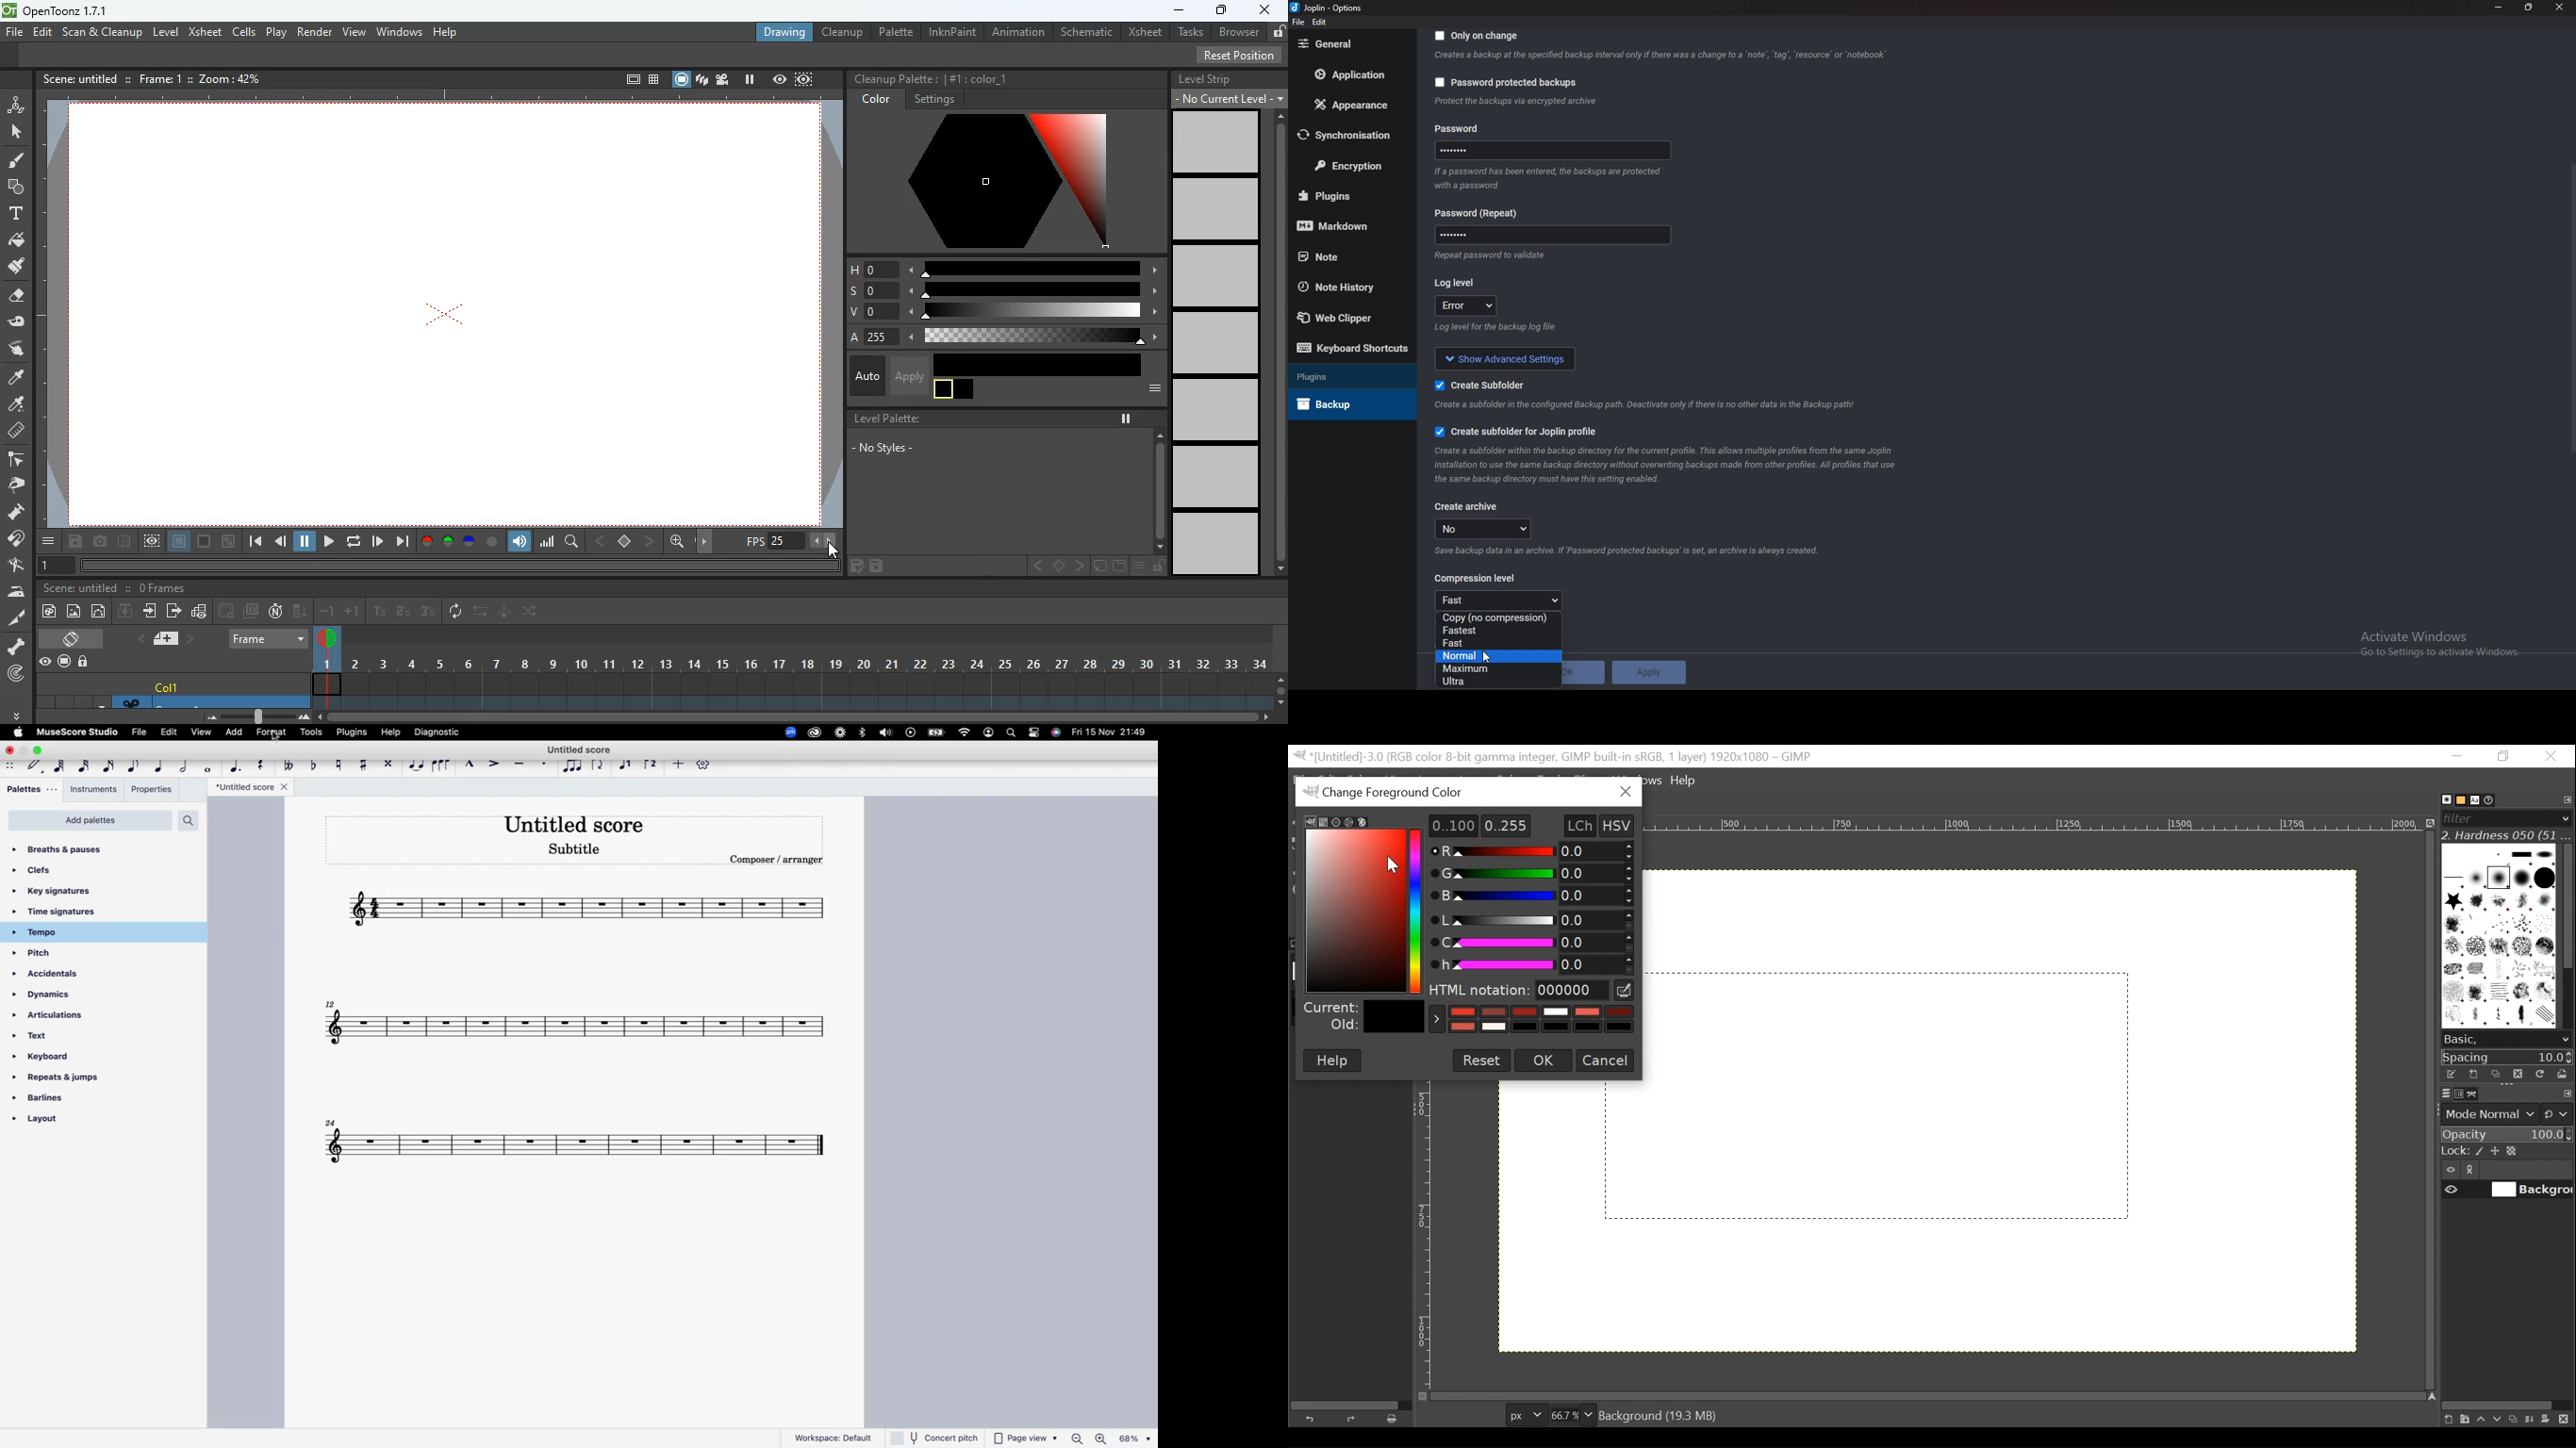  Describe the element at coordinates (1346, 286) in the screenshot. I see `Note history` at that location.